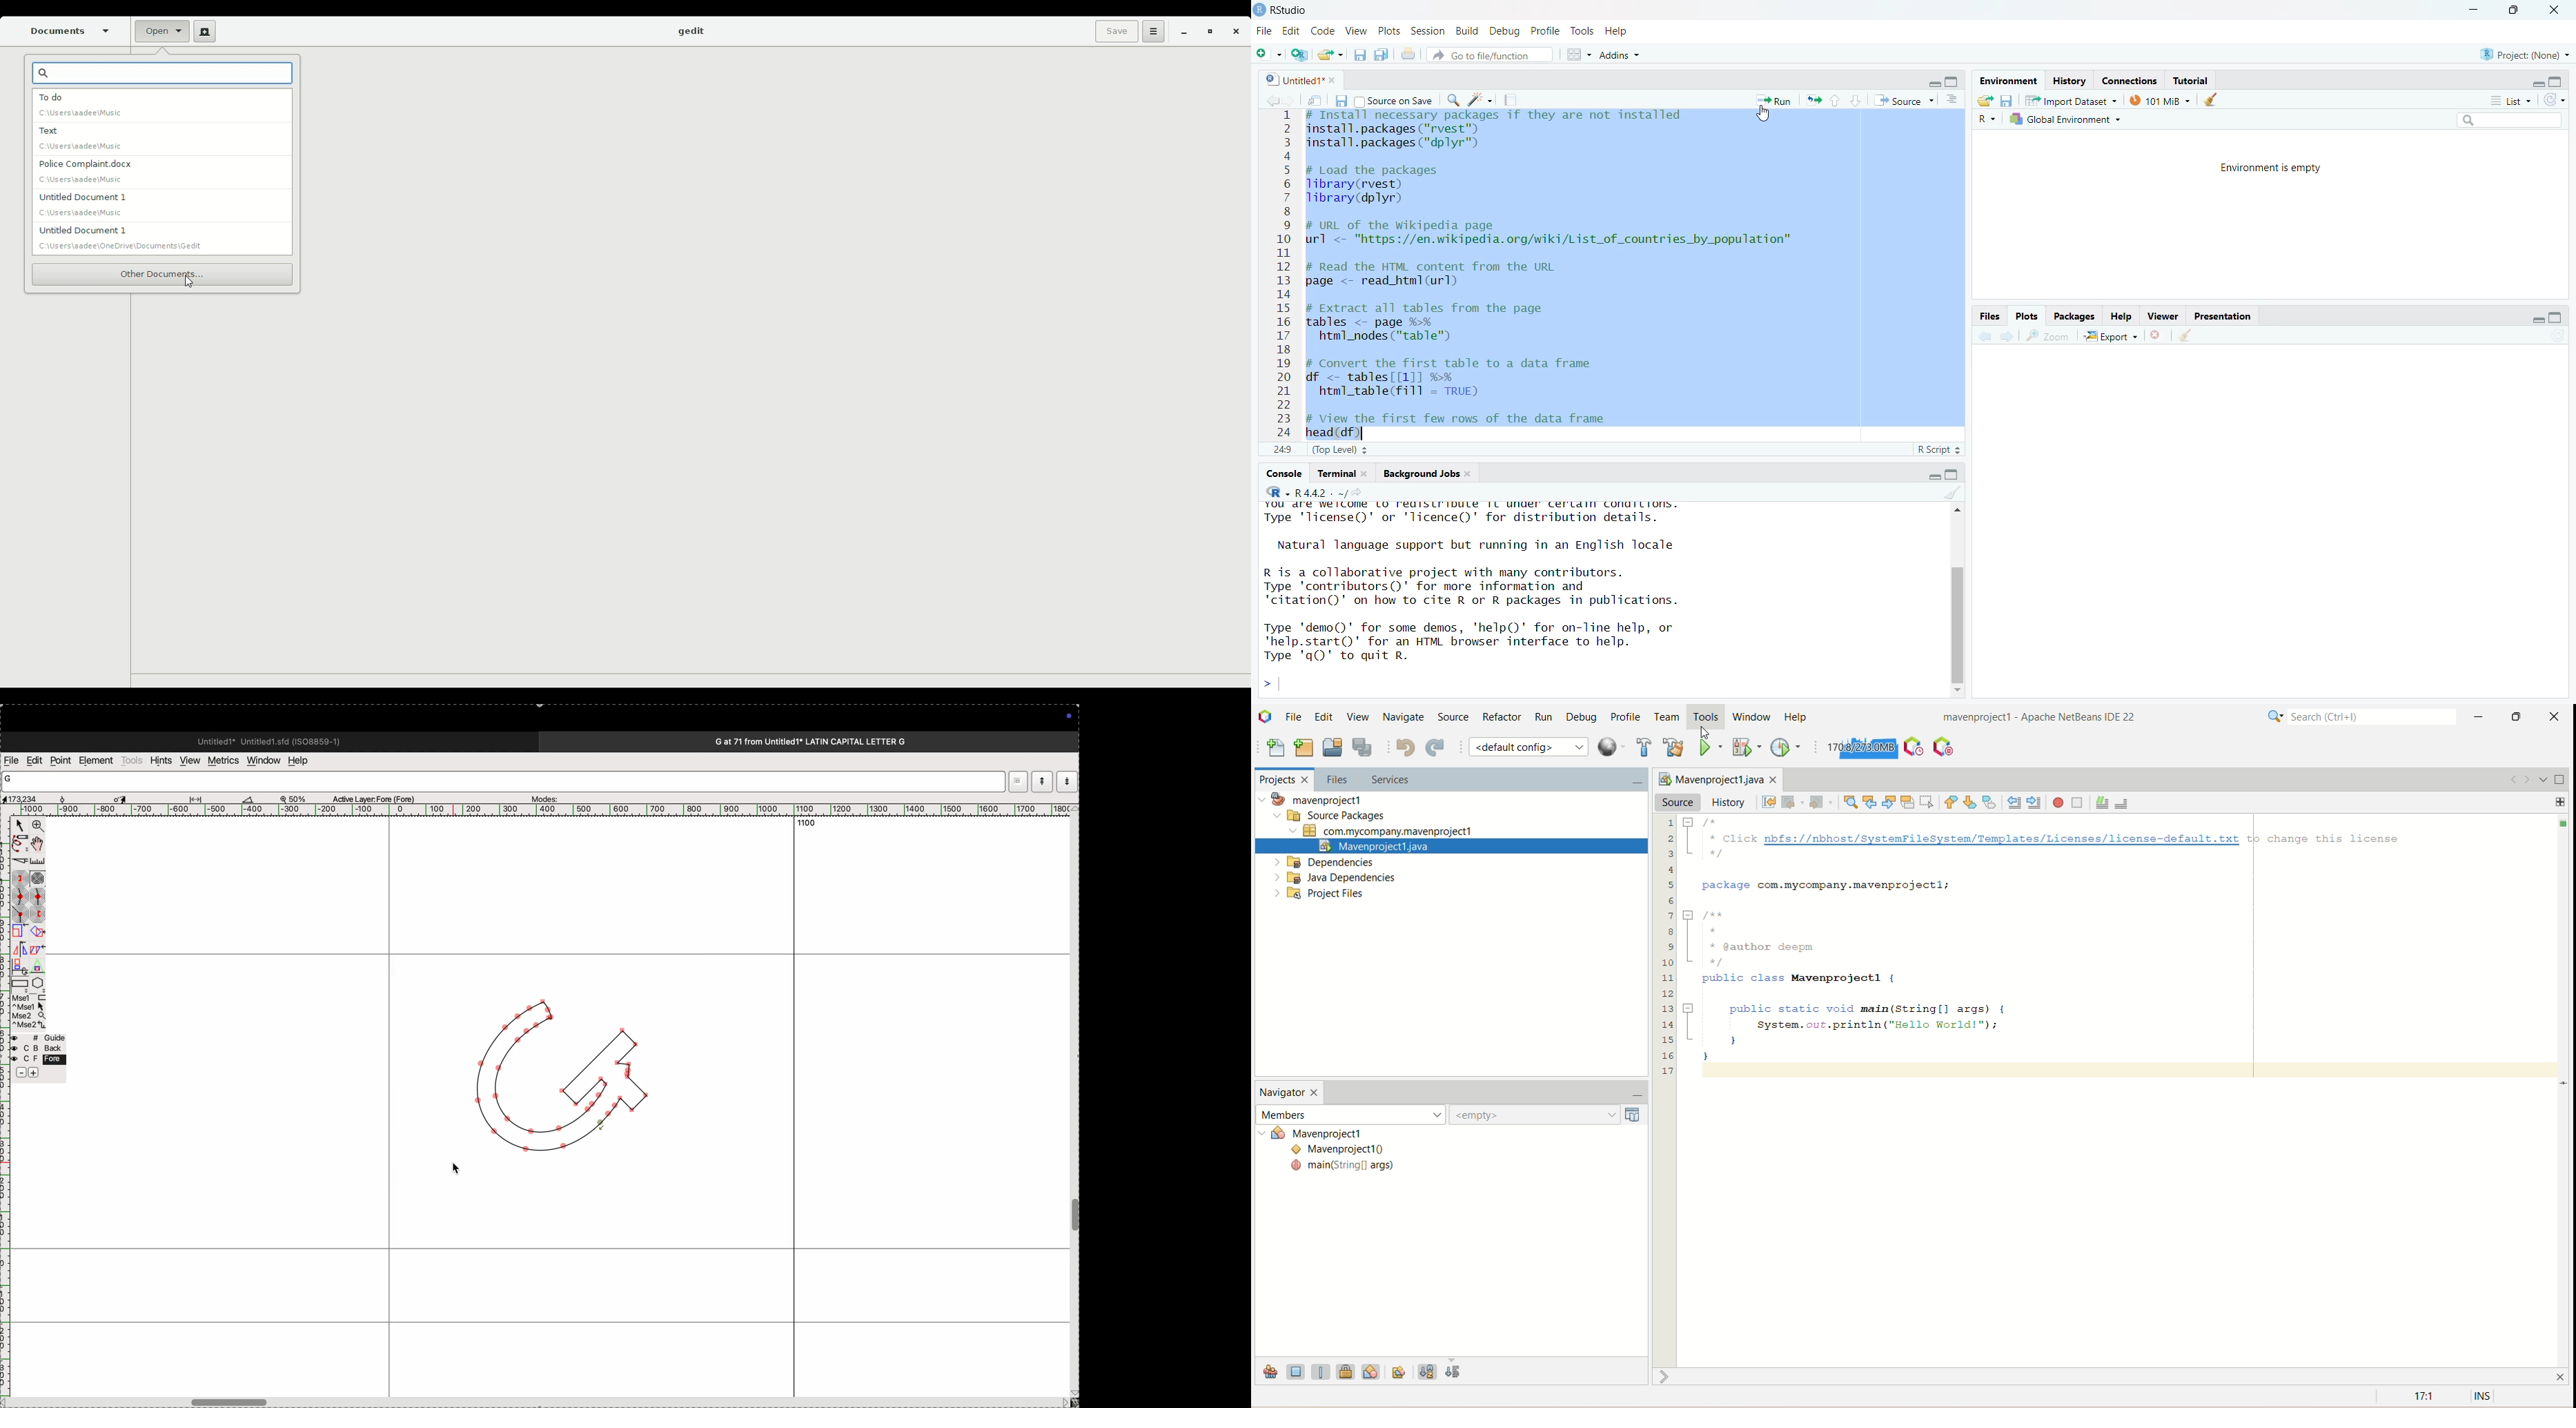  Describe the element at coordinates (126, 237) in the screenshot. I see `Untitled document 1` at that location.